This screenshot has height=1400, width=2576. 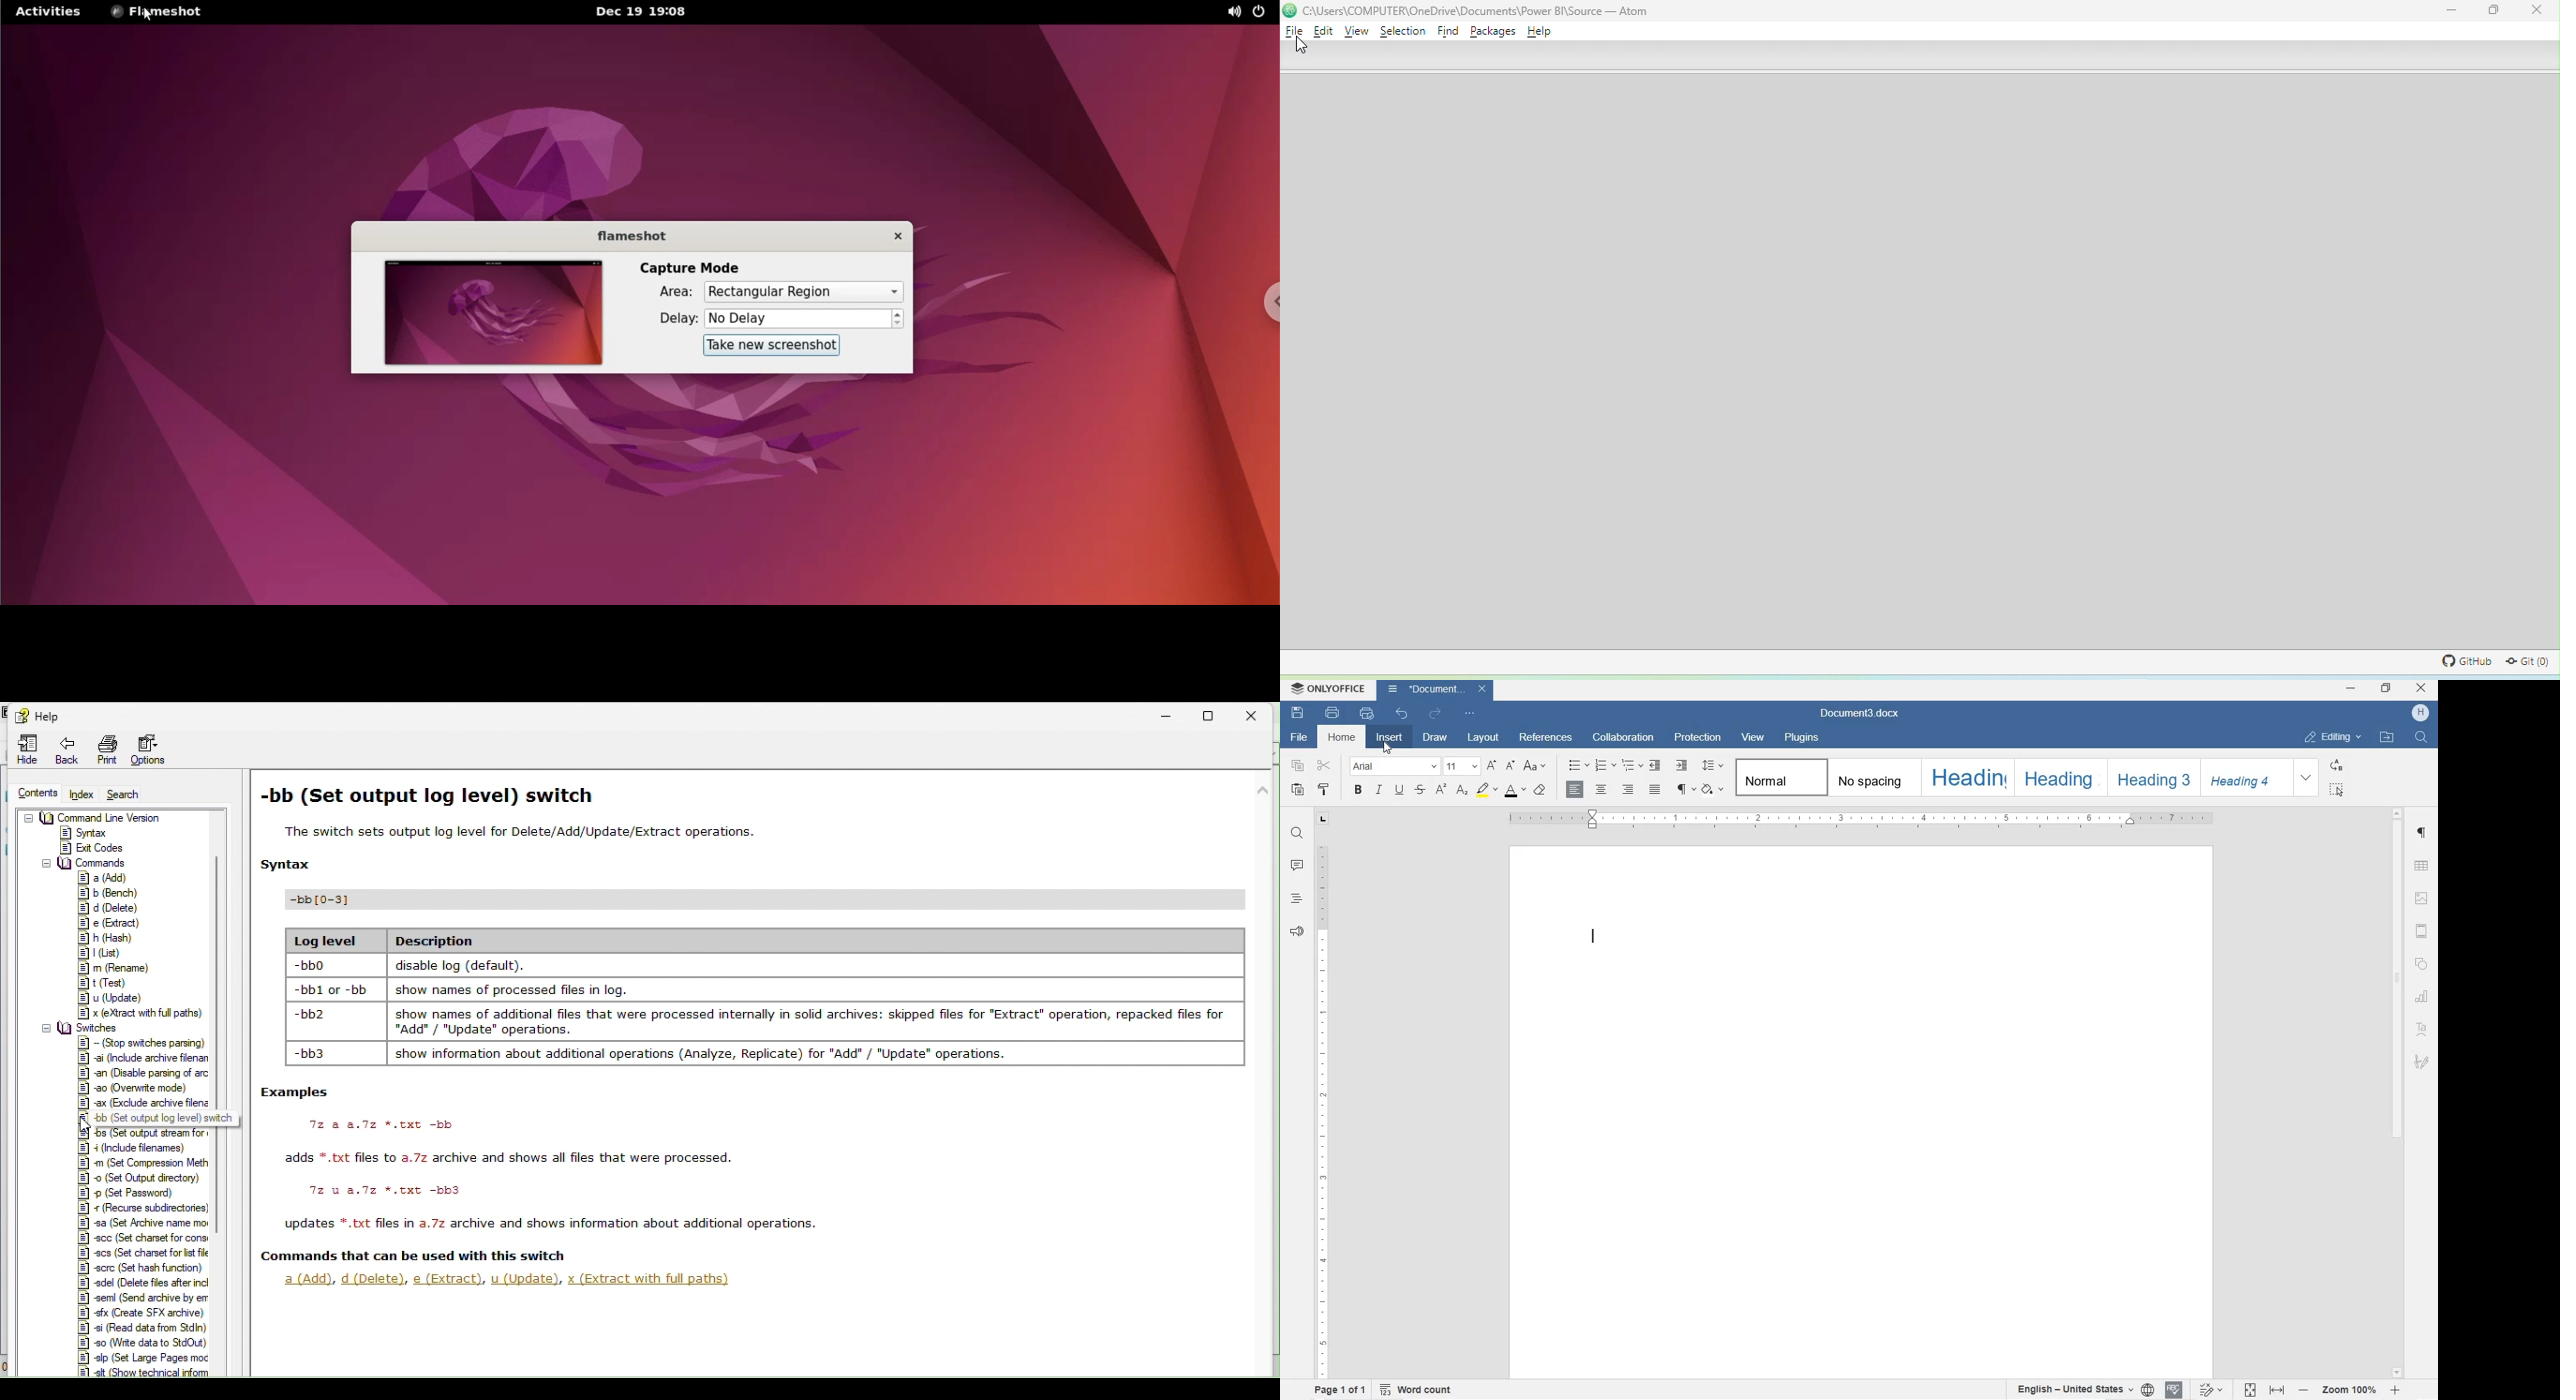 What do you see at coordinates (1359, 790) in the screenshot?
I see `BOLD` at bounding box center [1359, 790].